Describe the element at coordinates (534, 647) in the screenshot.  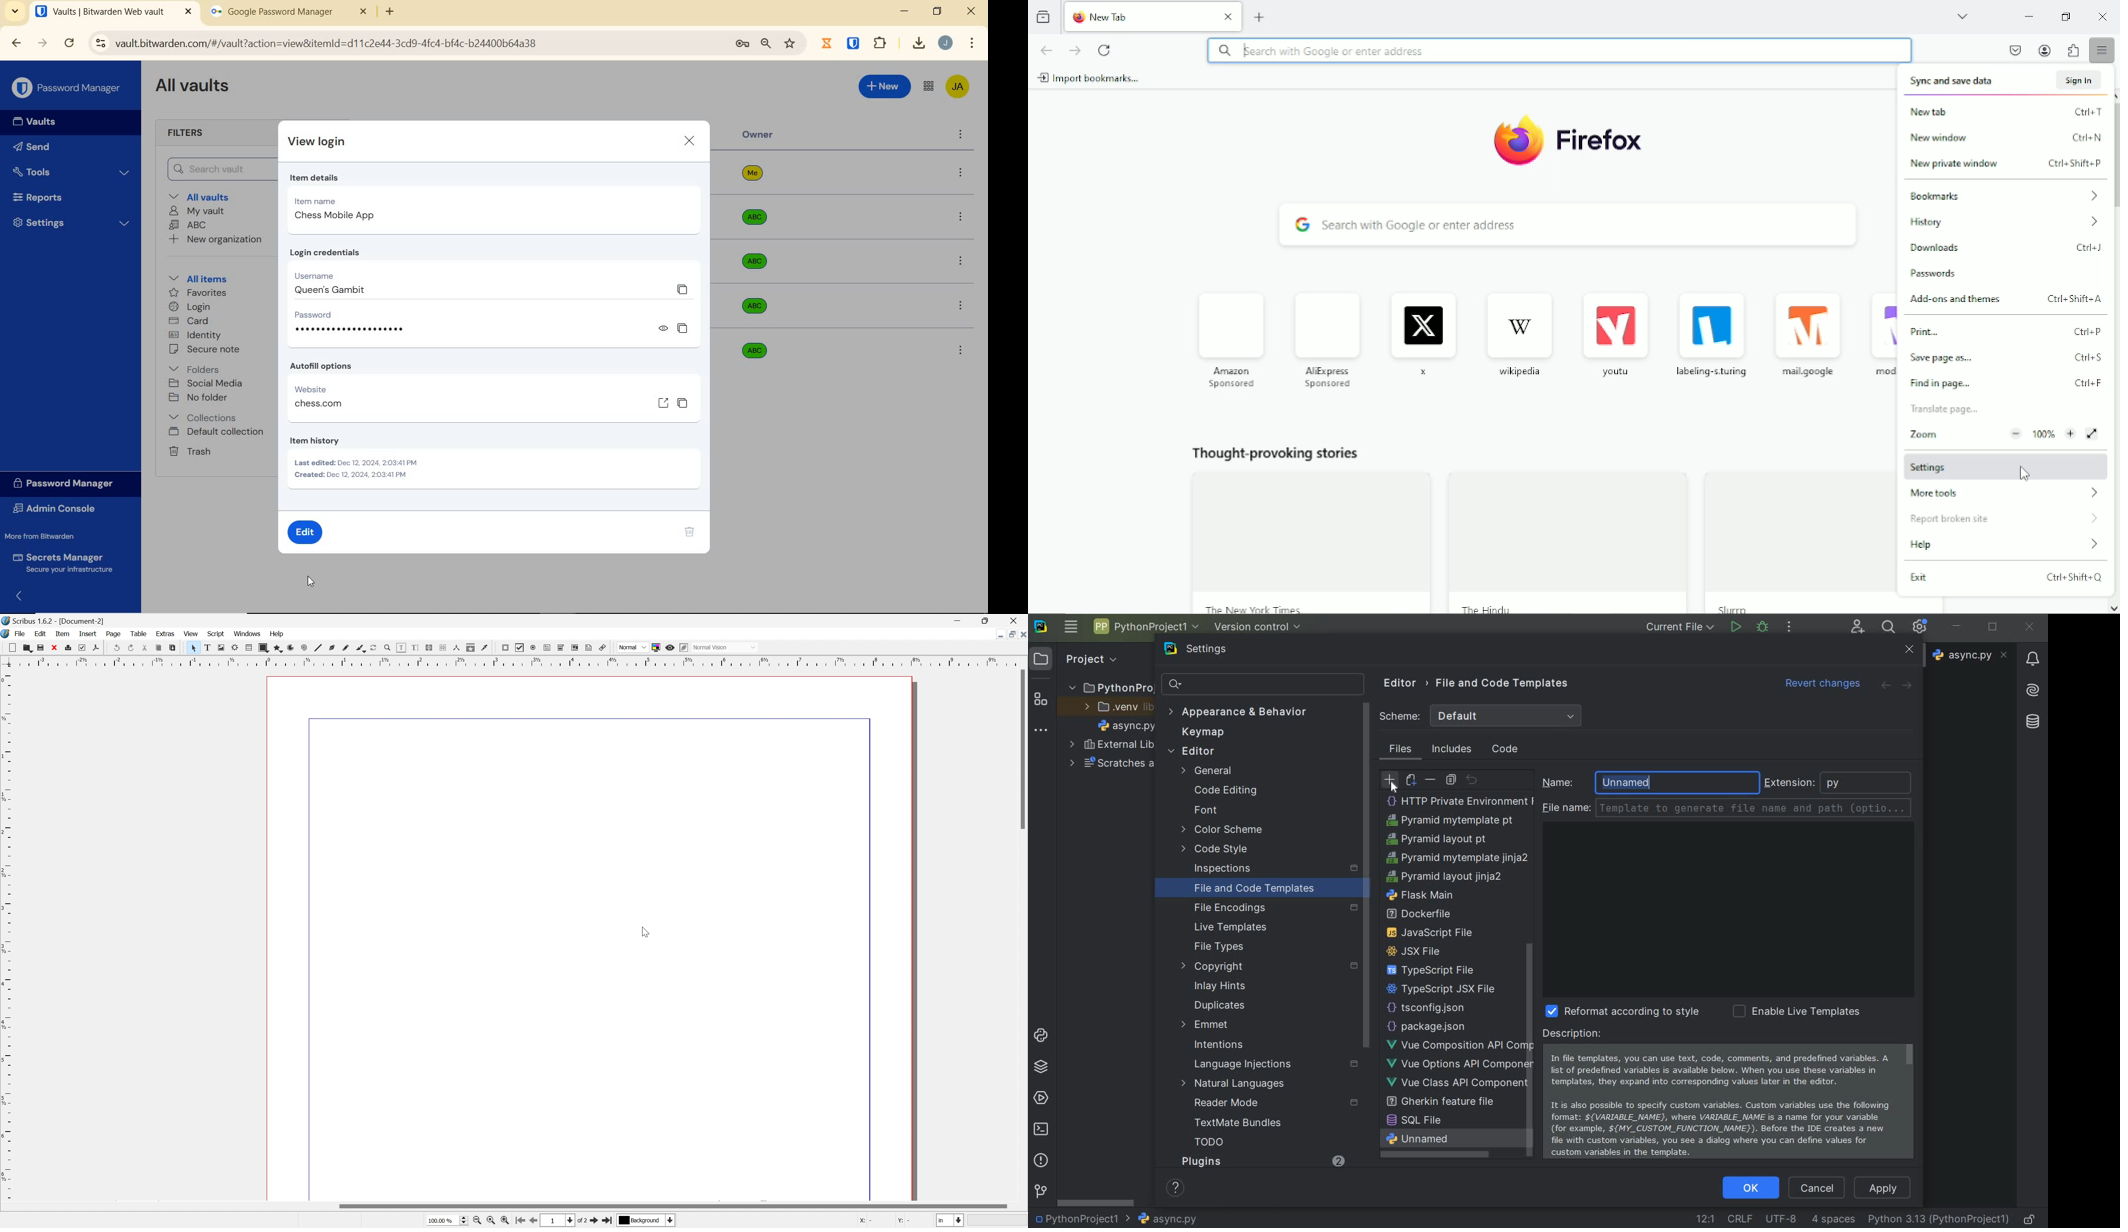
I see `pdf radio button` at that location.